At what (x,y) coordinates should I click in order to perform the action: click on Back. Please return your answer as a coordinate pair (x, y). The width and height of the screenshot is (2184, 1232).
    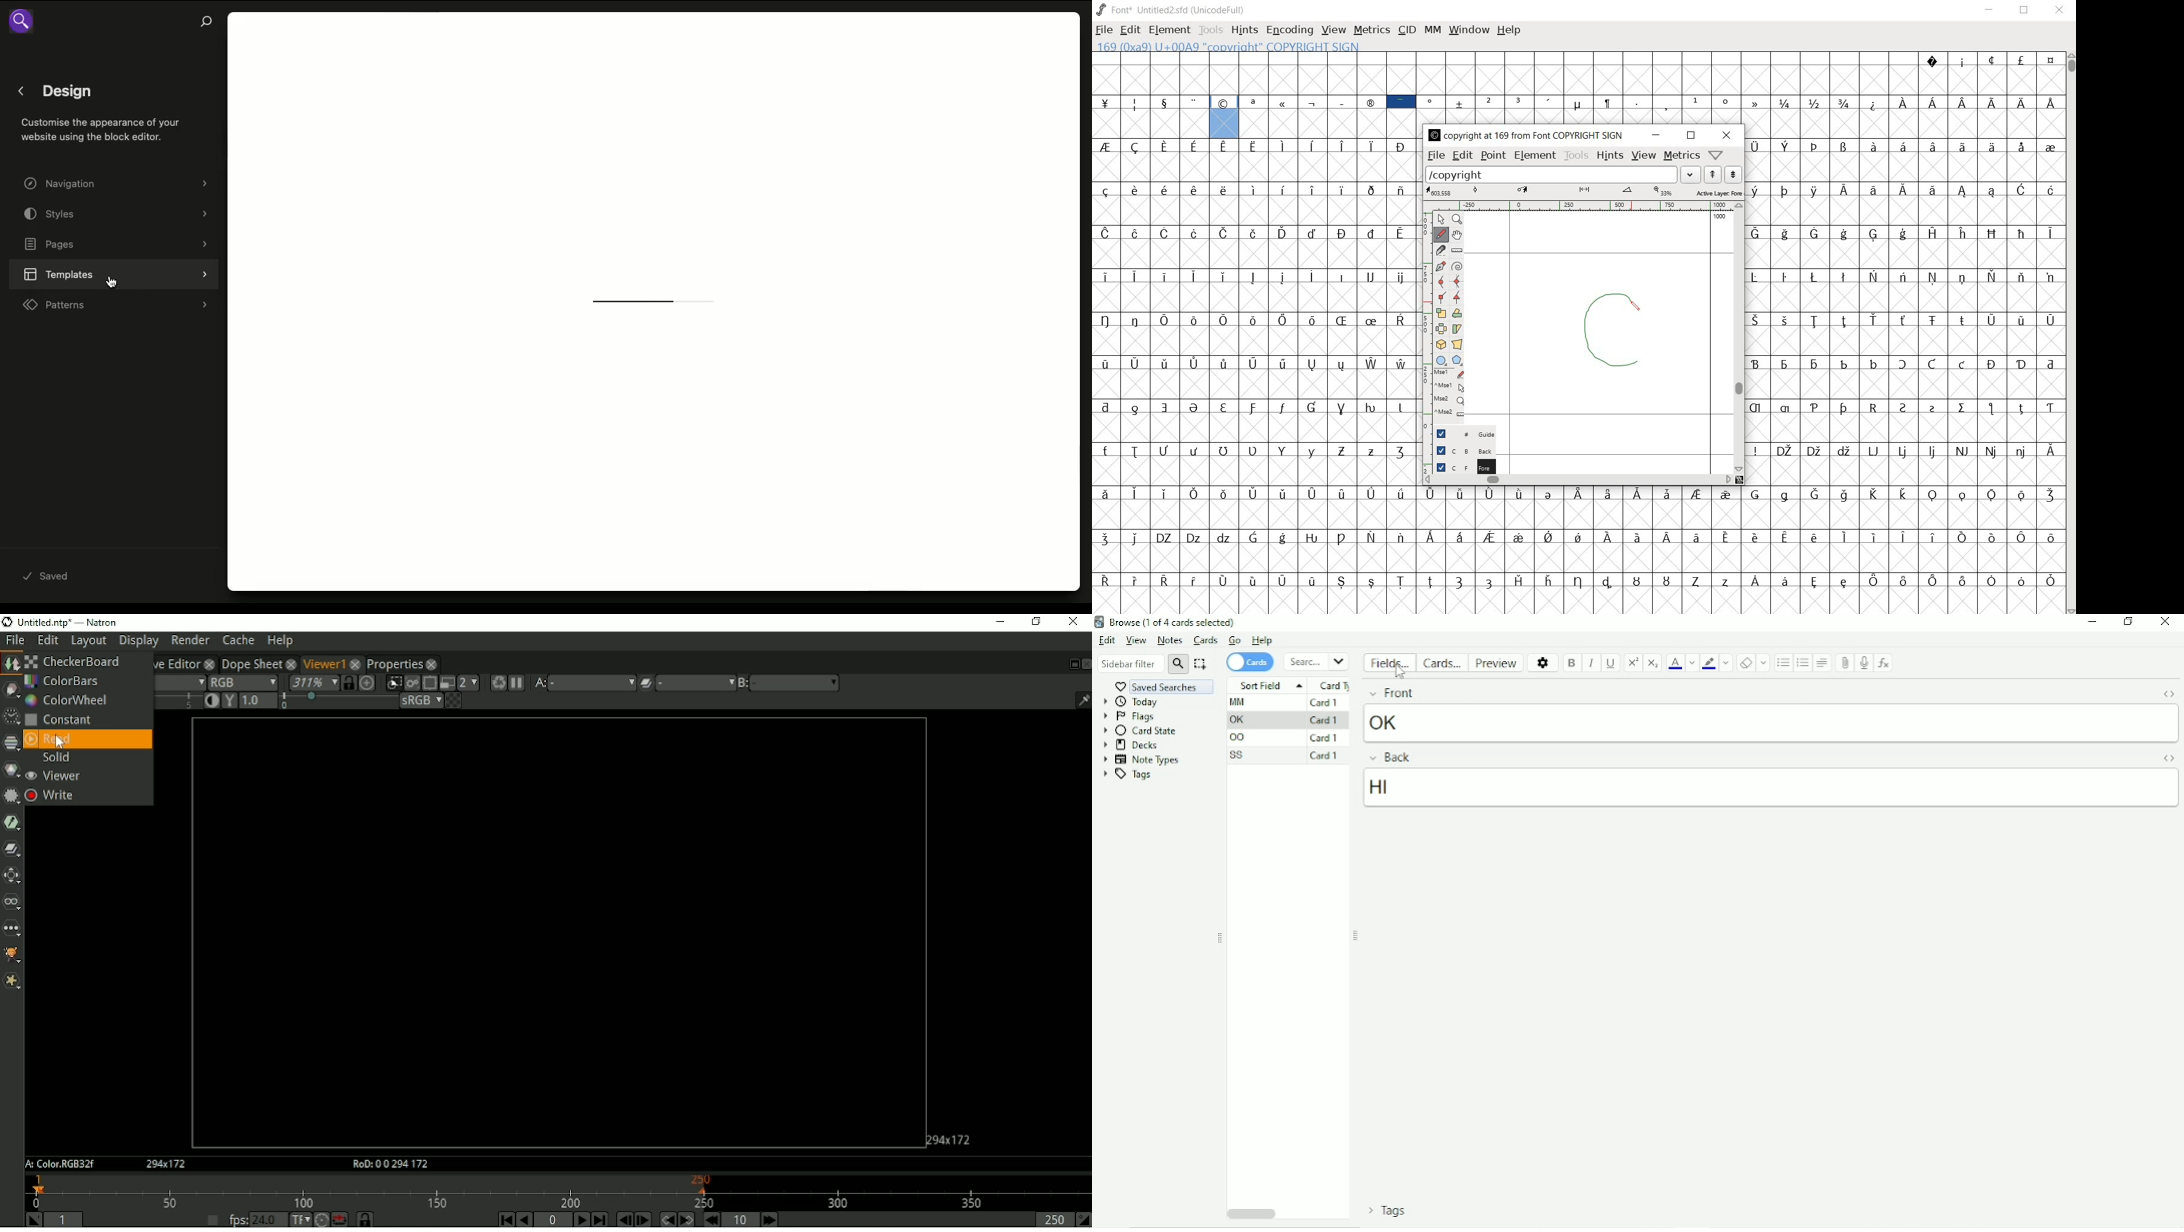
    Looking at the image, I should click on (1387, 757).